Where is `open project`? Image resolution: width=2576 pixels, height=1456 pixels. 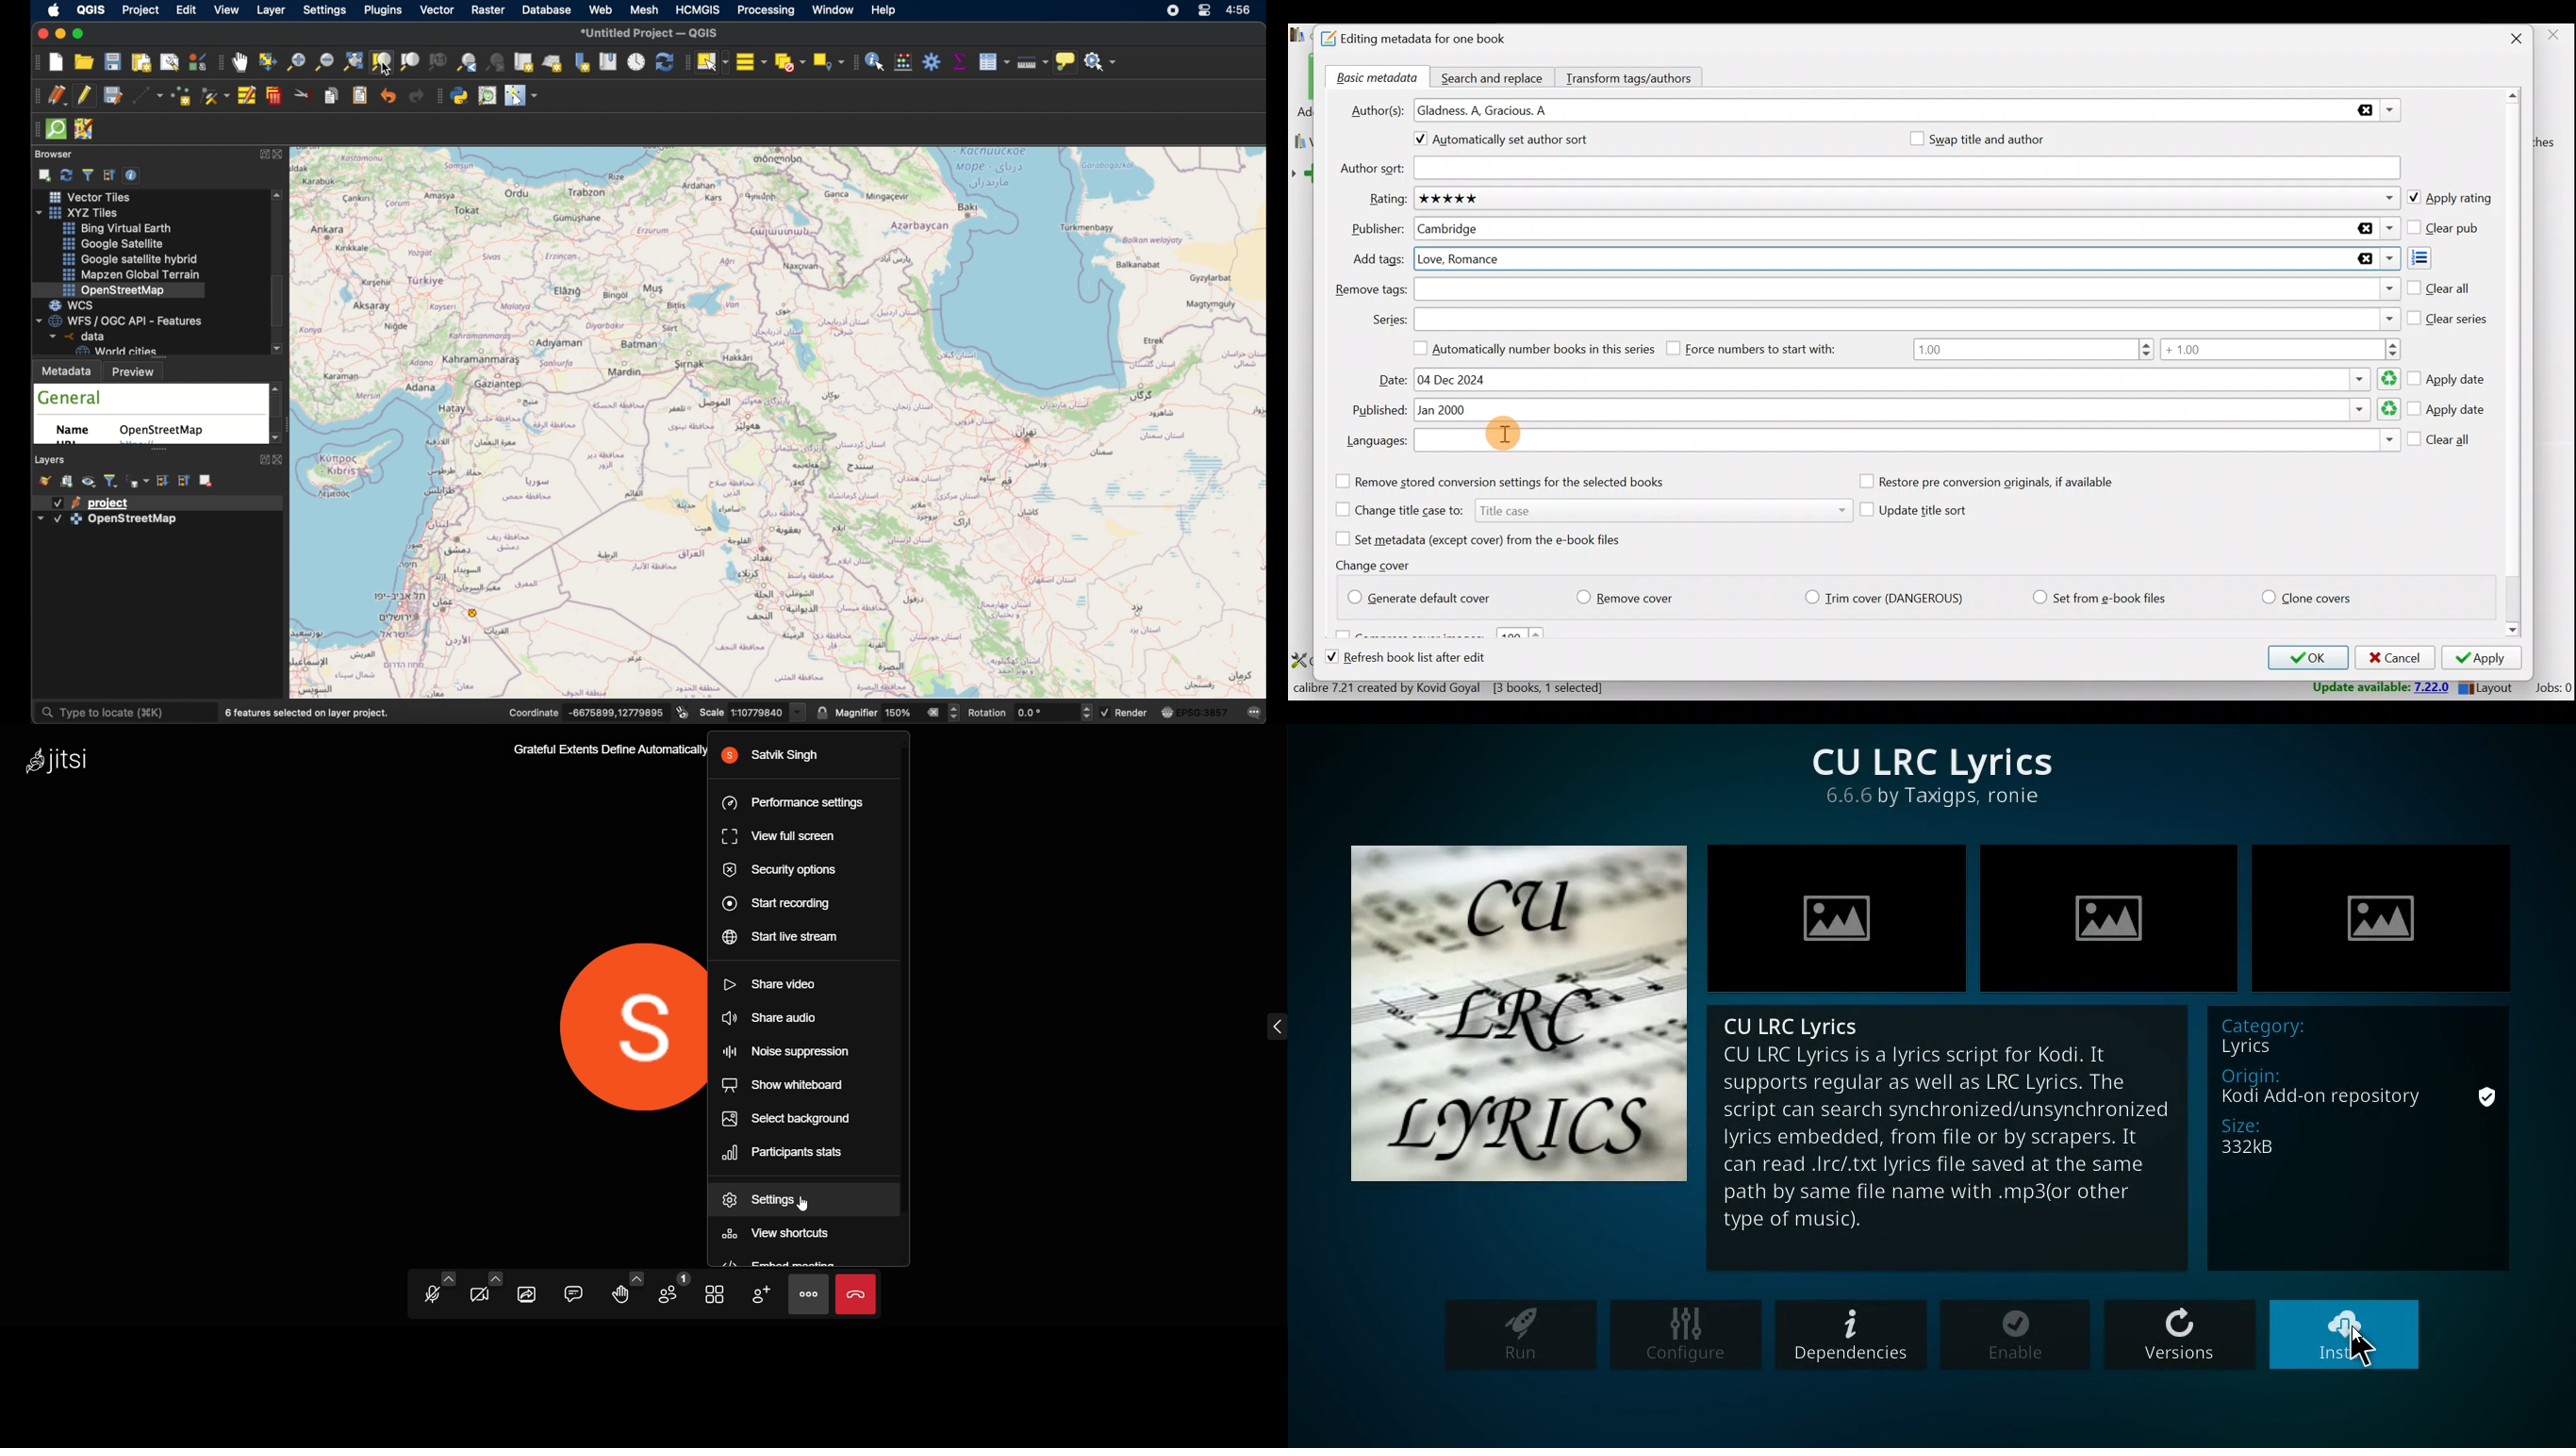 open project is located at coordinates (83, 62).